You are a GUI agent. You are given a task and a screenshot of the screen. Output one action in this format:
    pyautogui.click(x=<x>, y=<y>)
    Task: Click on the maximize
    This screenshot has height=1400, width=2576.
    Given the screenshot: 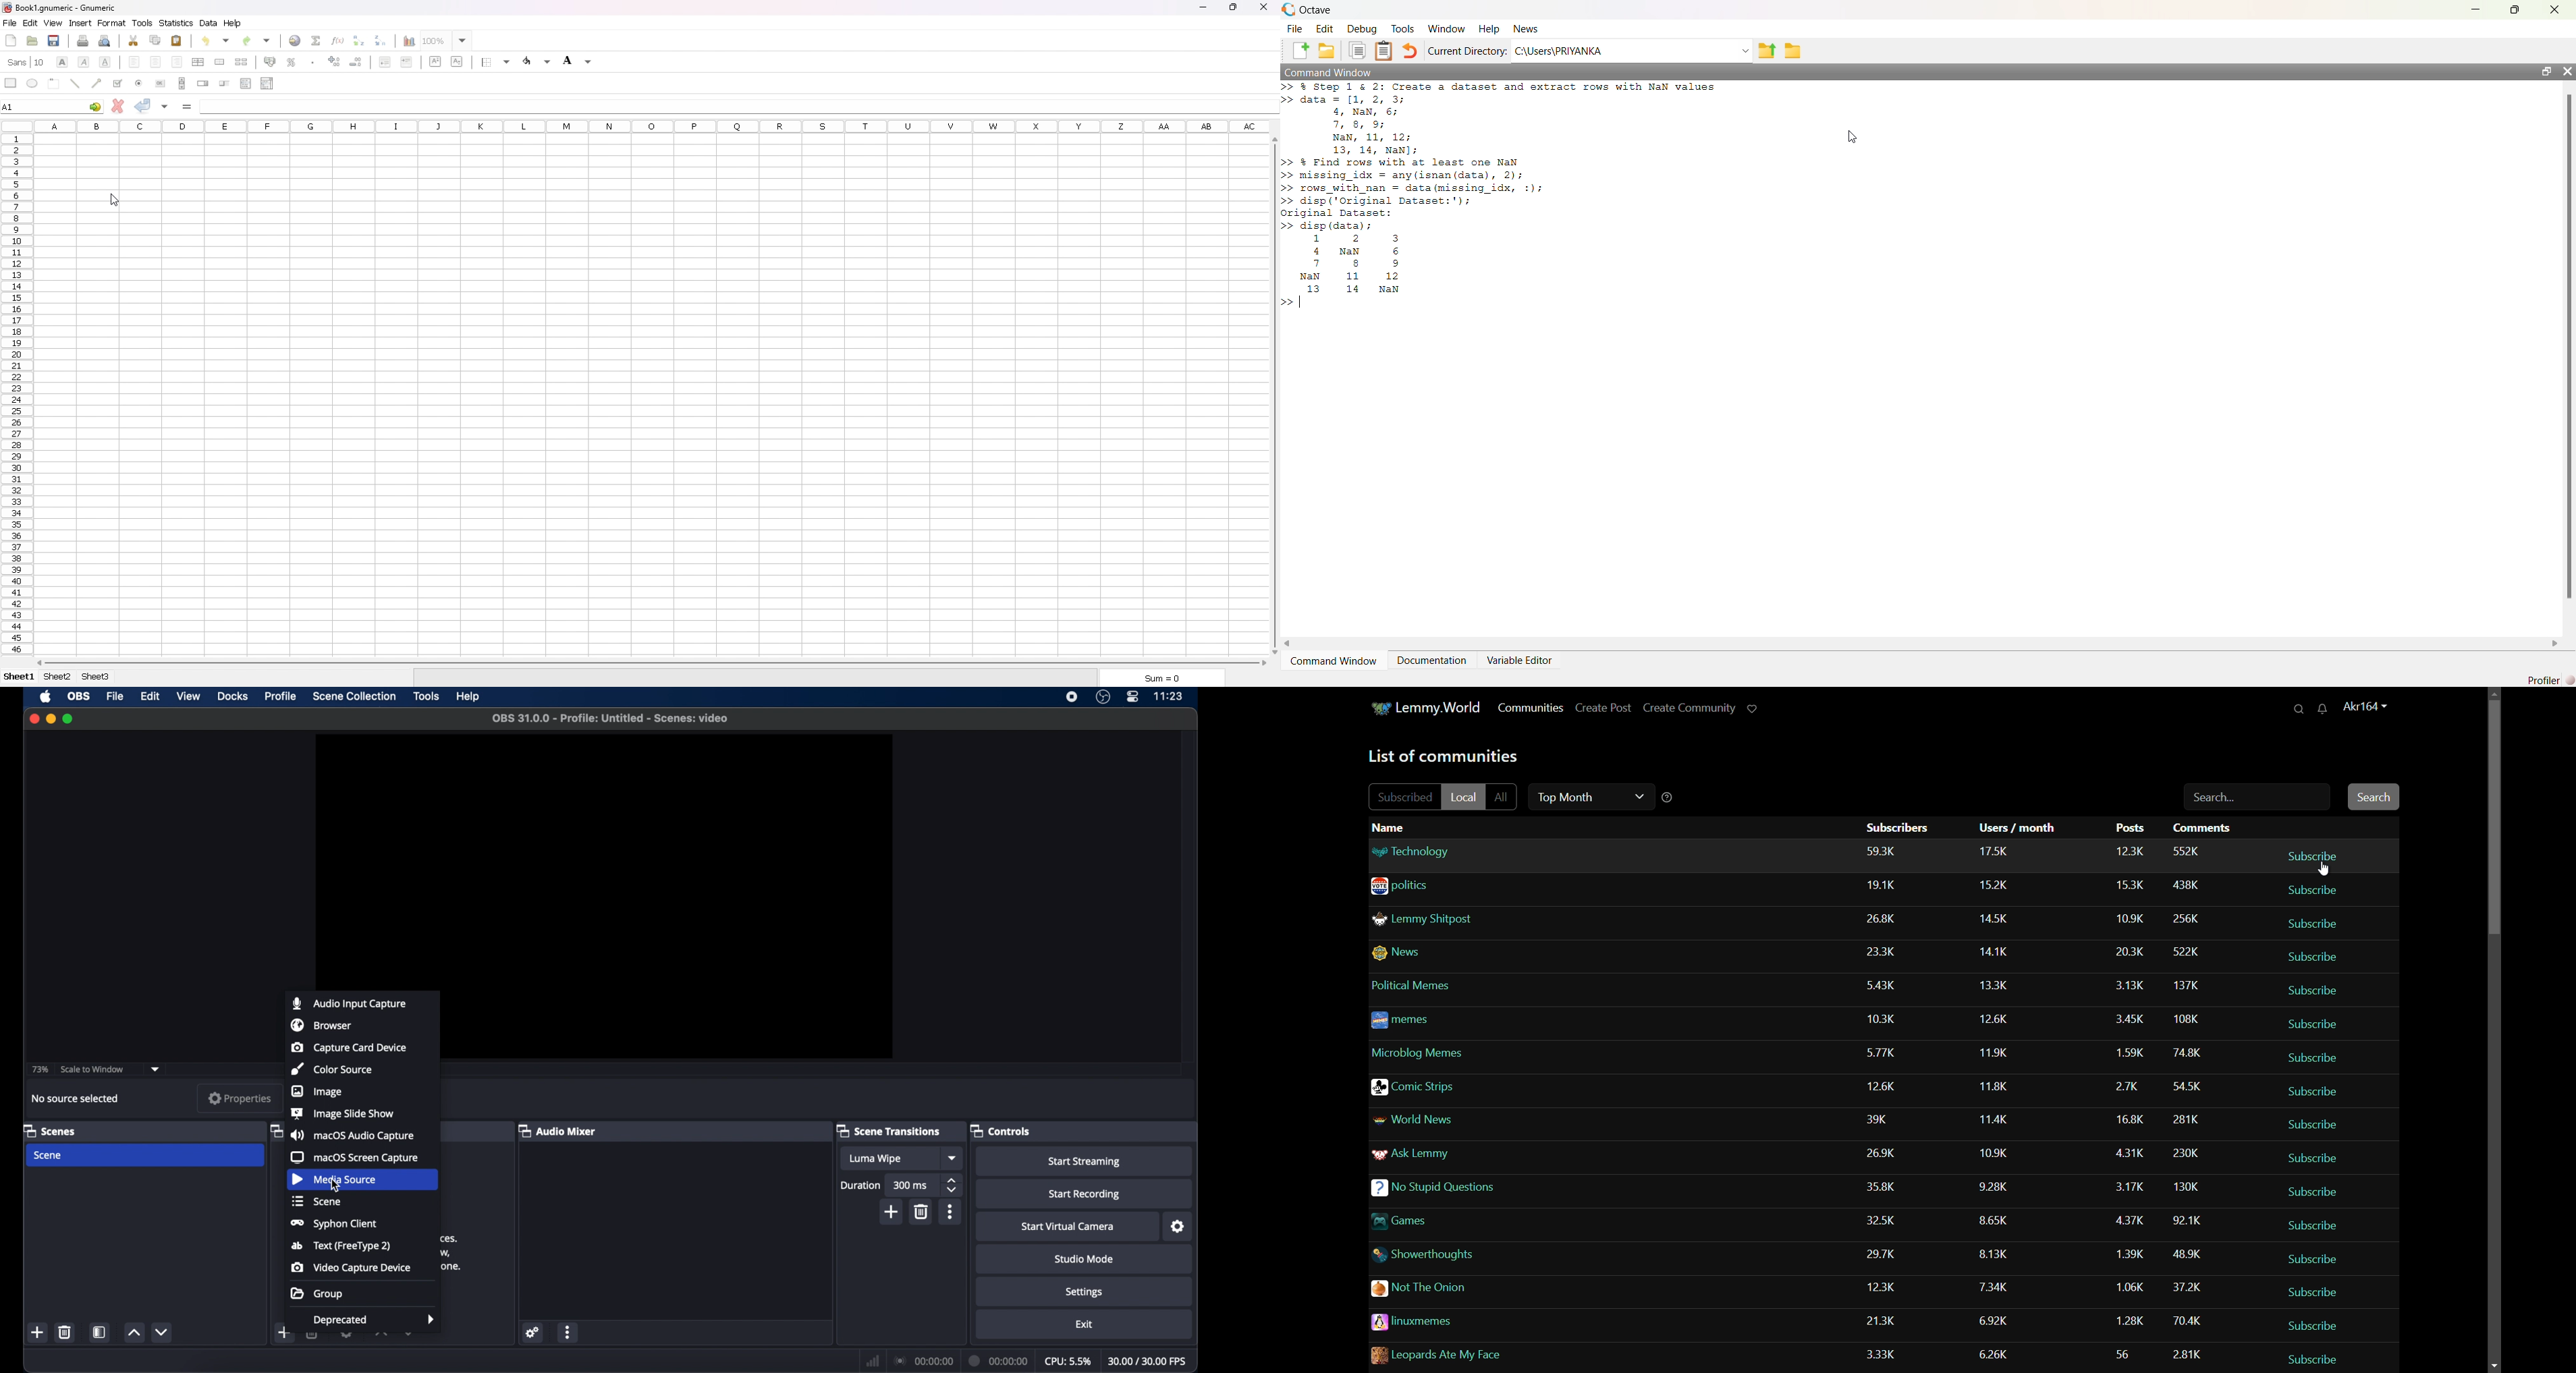 What is the action you would take?
    pyautogui.click(x=2515, y=9)
    